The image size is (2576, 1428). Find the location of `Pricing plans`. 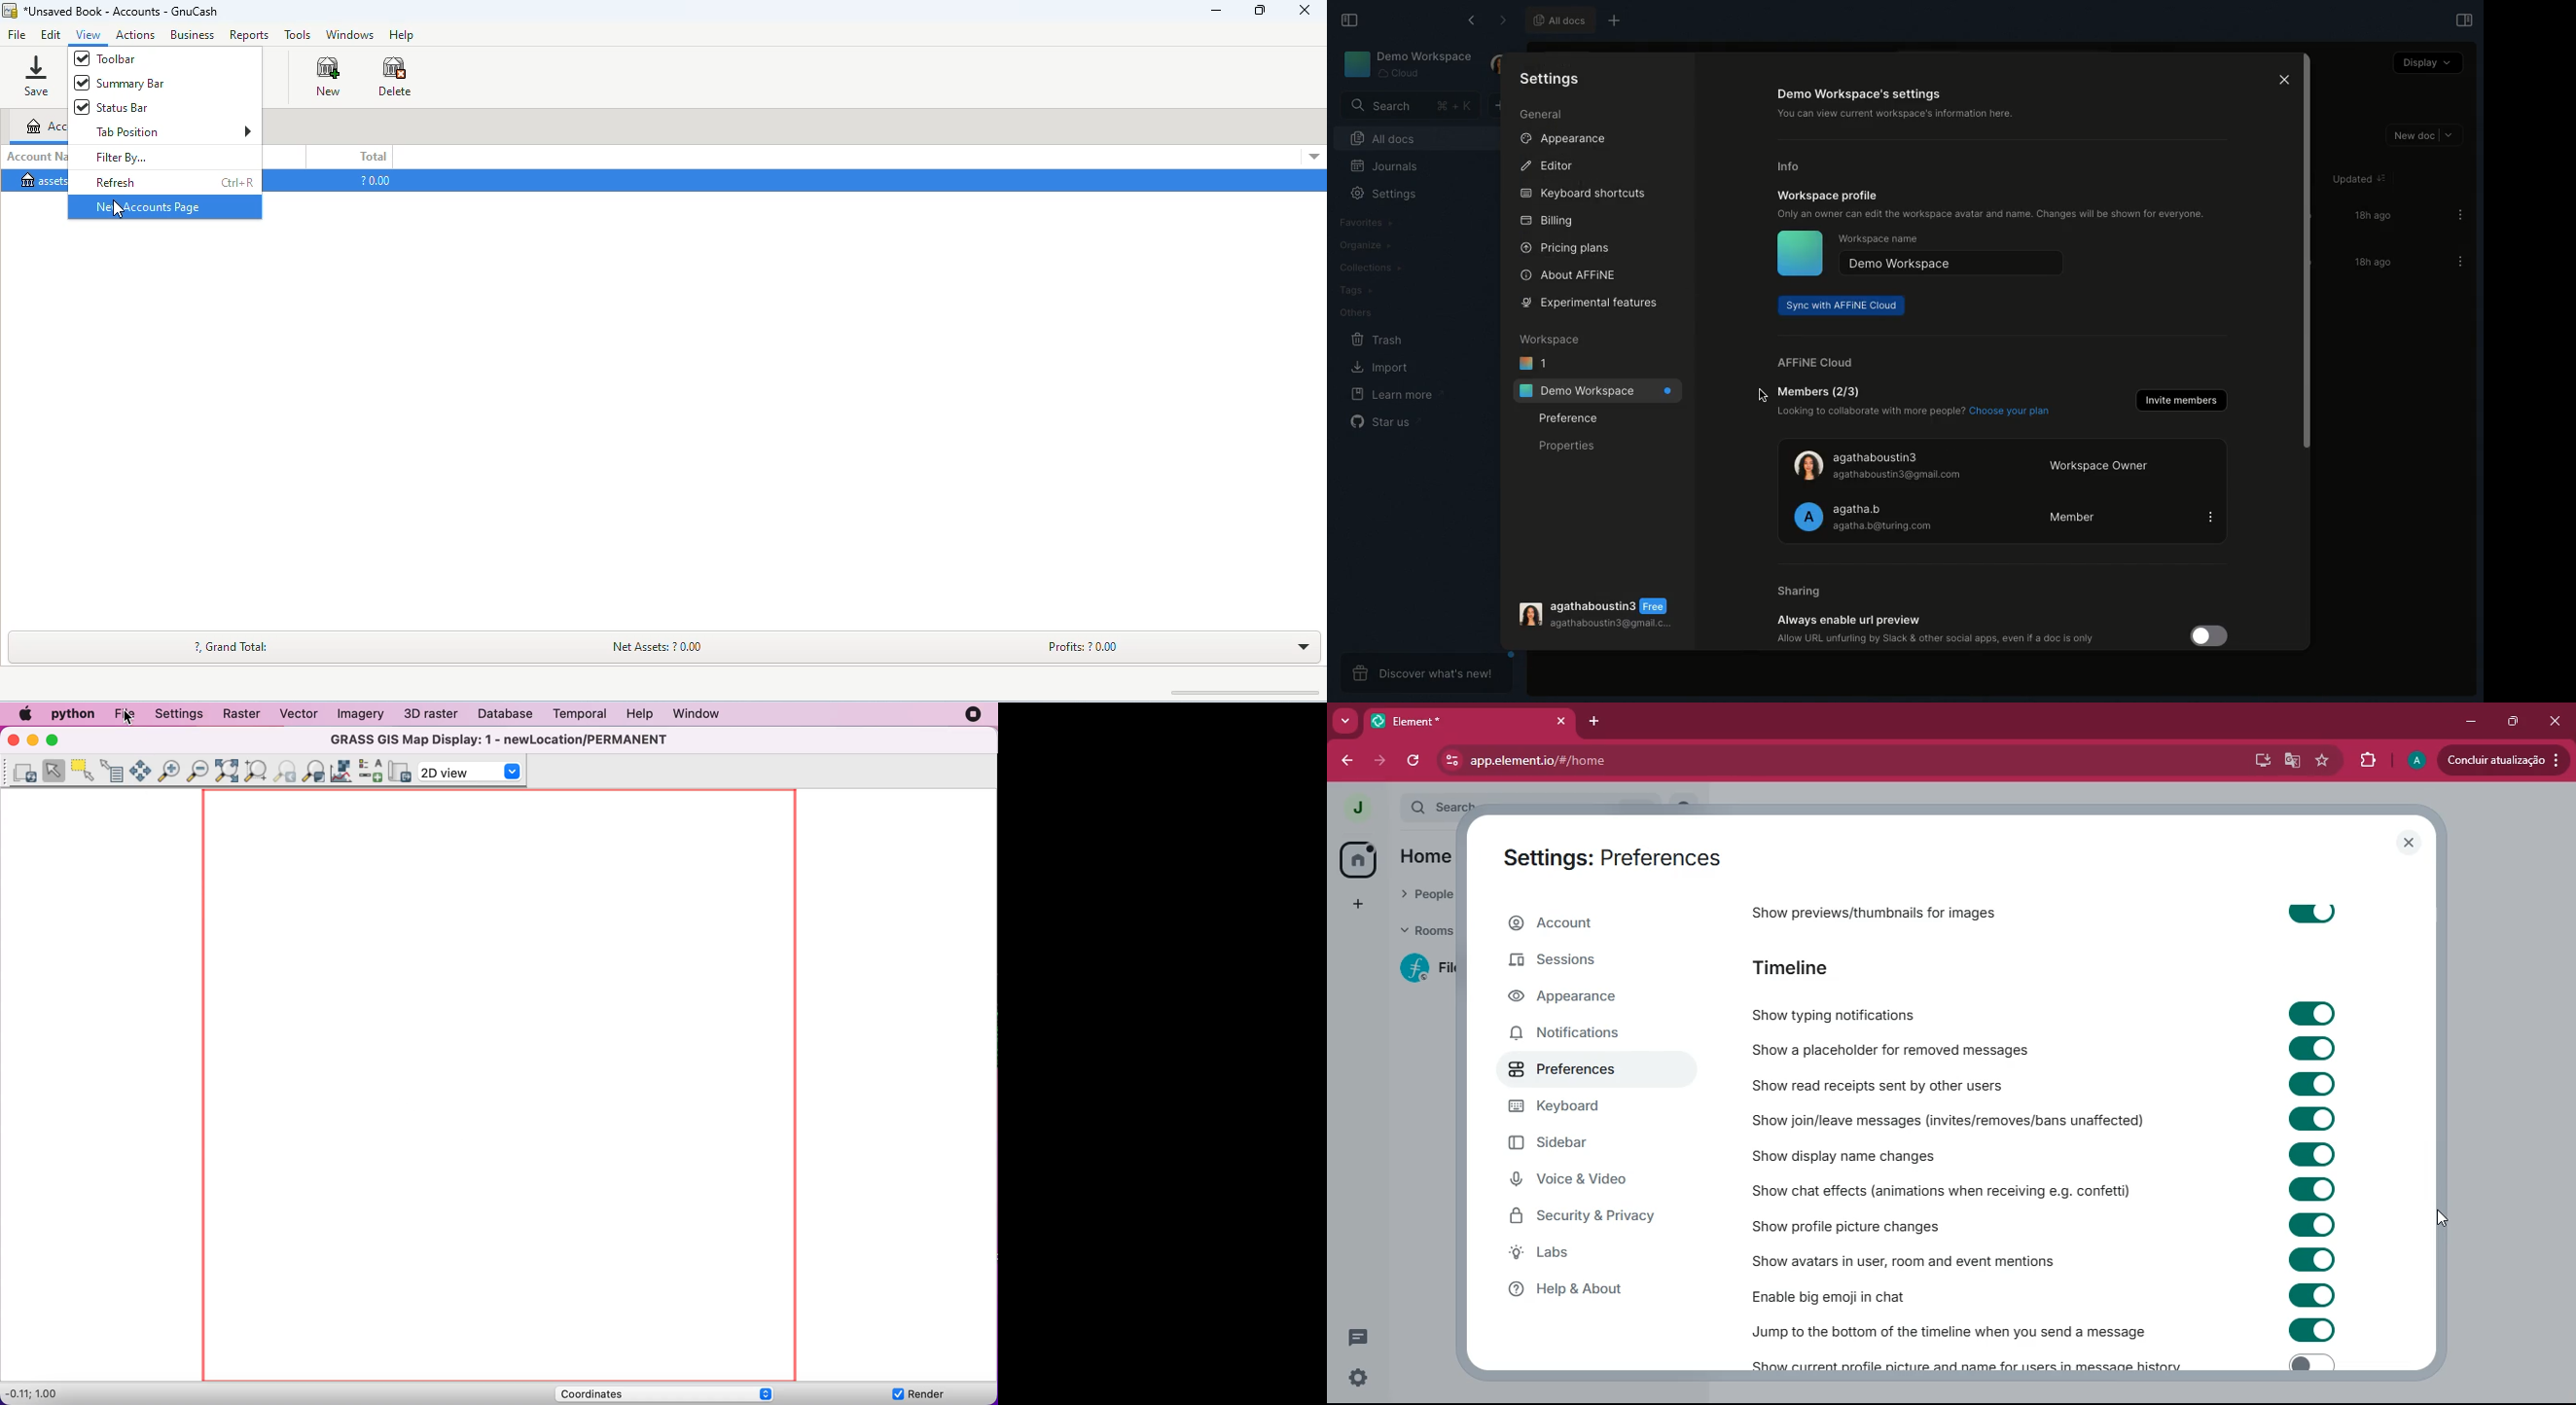

Pricing plans is located at coordinates (1564, 249).